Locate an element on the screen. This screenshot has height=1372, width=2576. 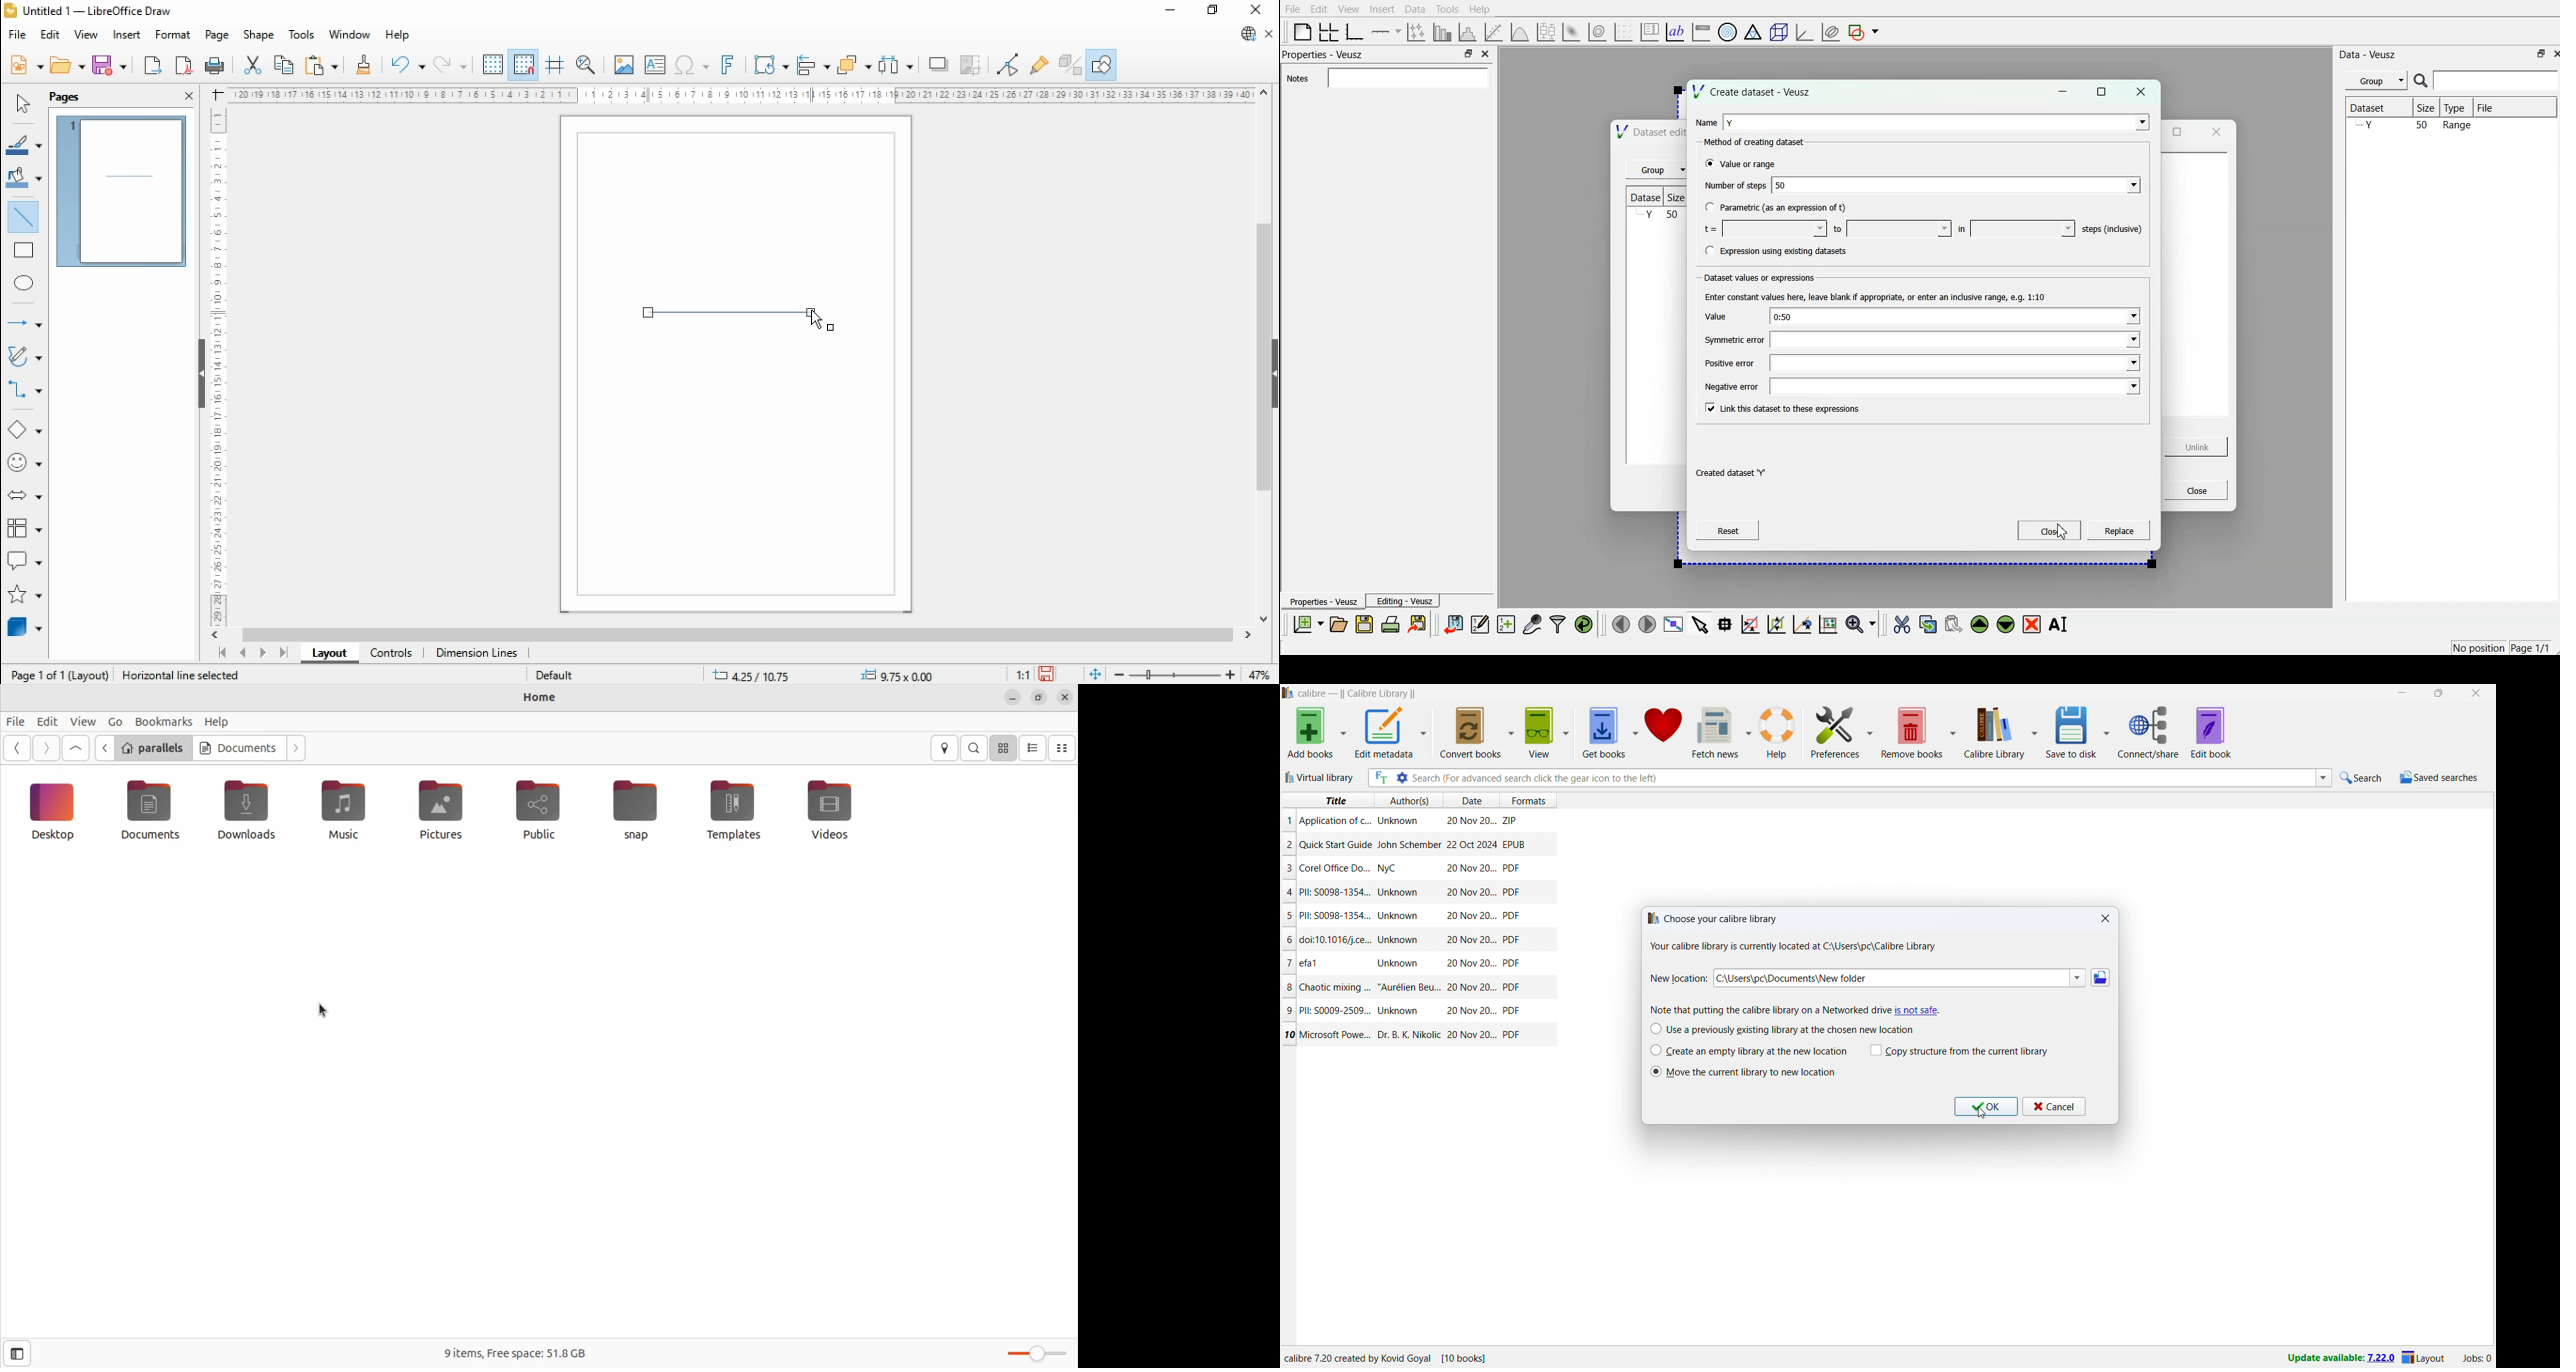
plot vector field is located at coordinates (1622, 30).